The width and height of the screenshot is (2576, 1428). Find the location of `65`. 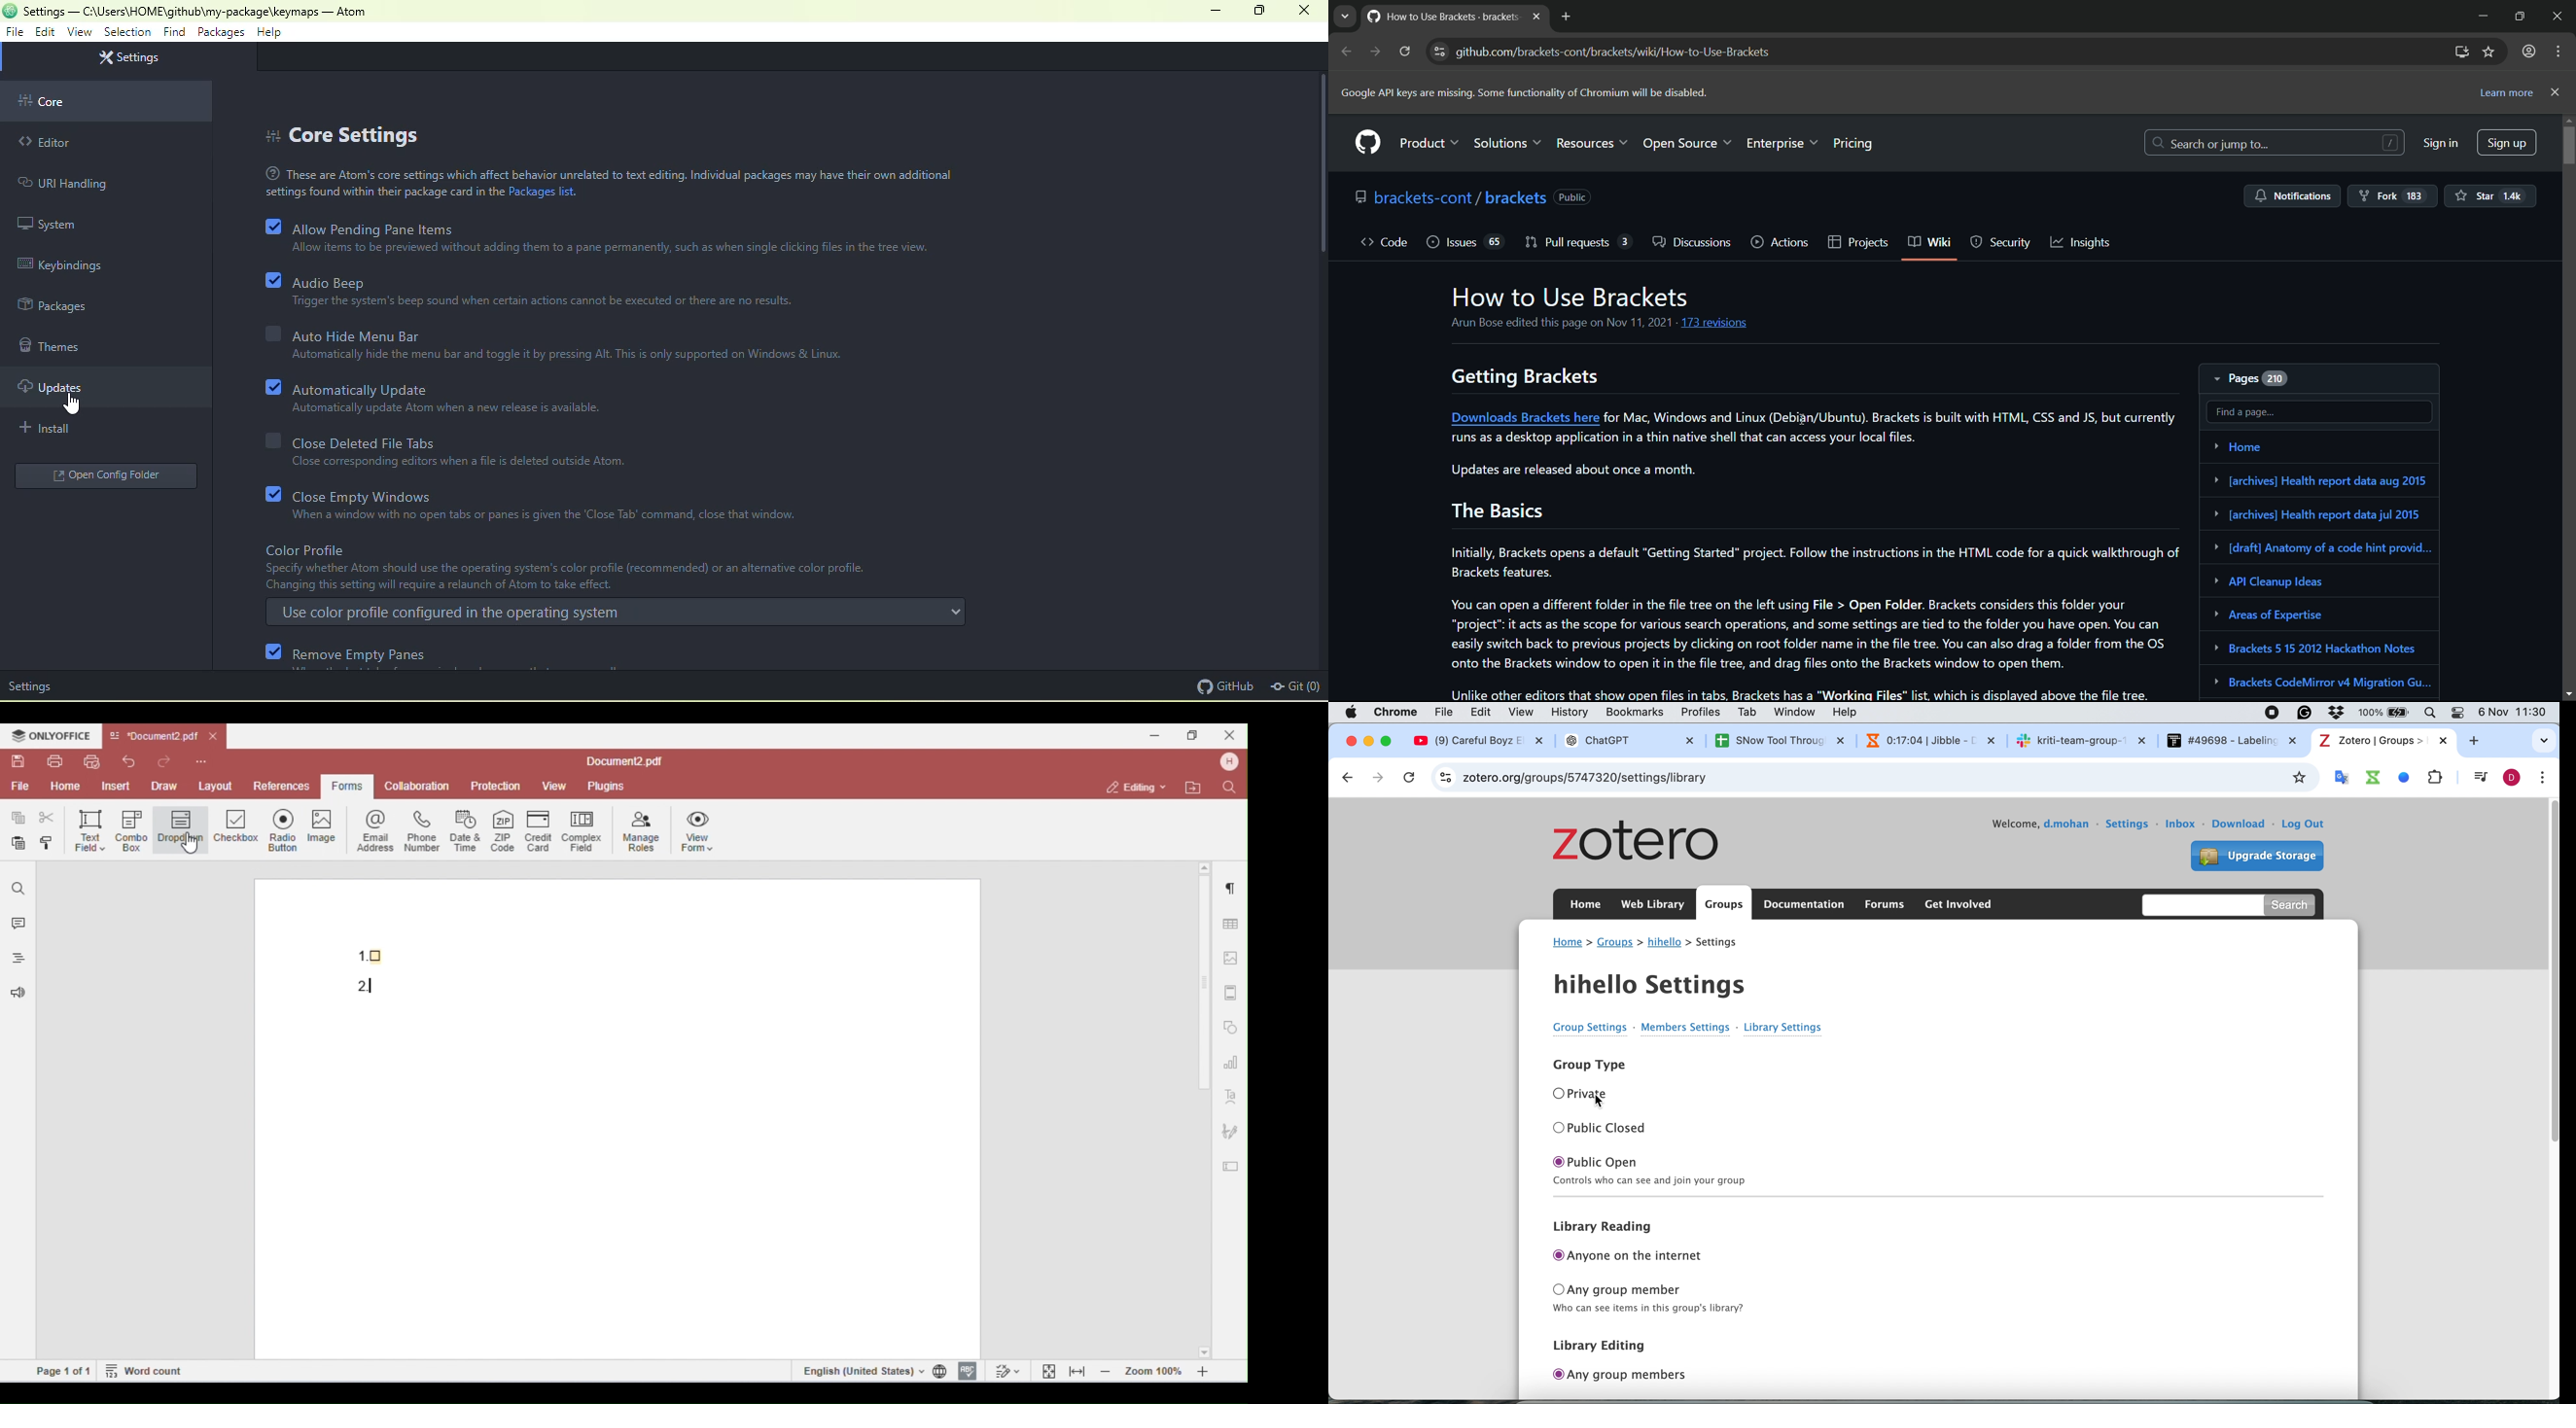

65 is located at coordinates (1495, 241).